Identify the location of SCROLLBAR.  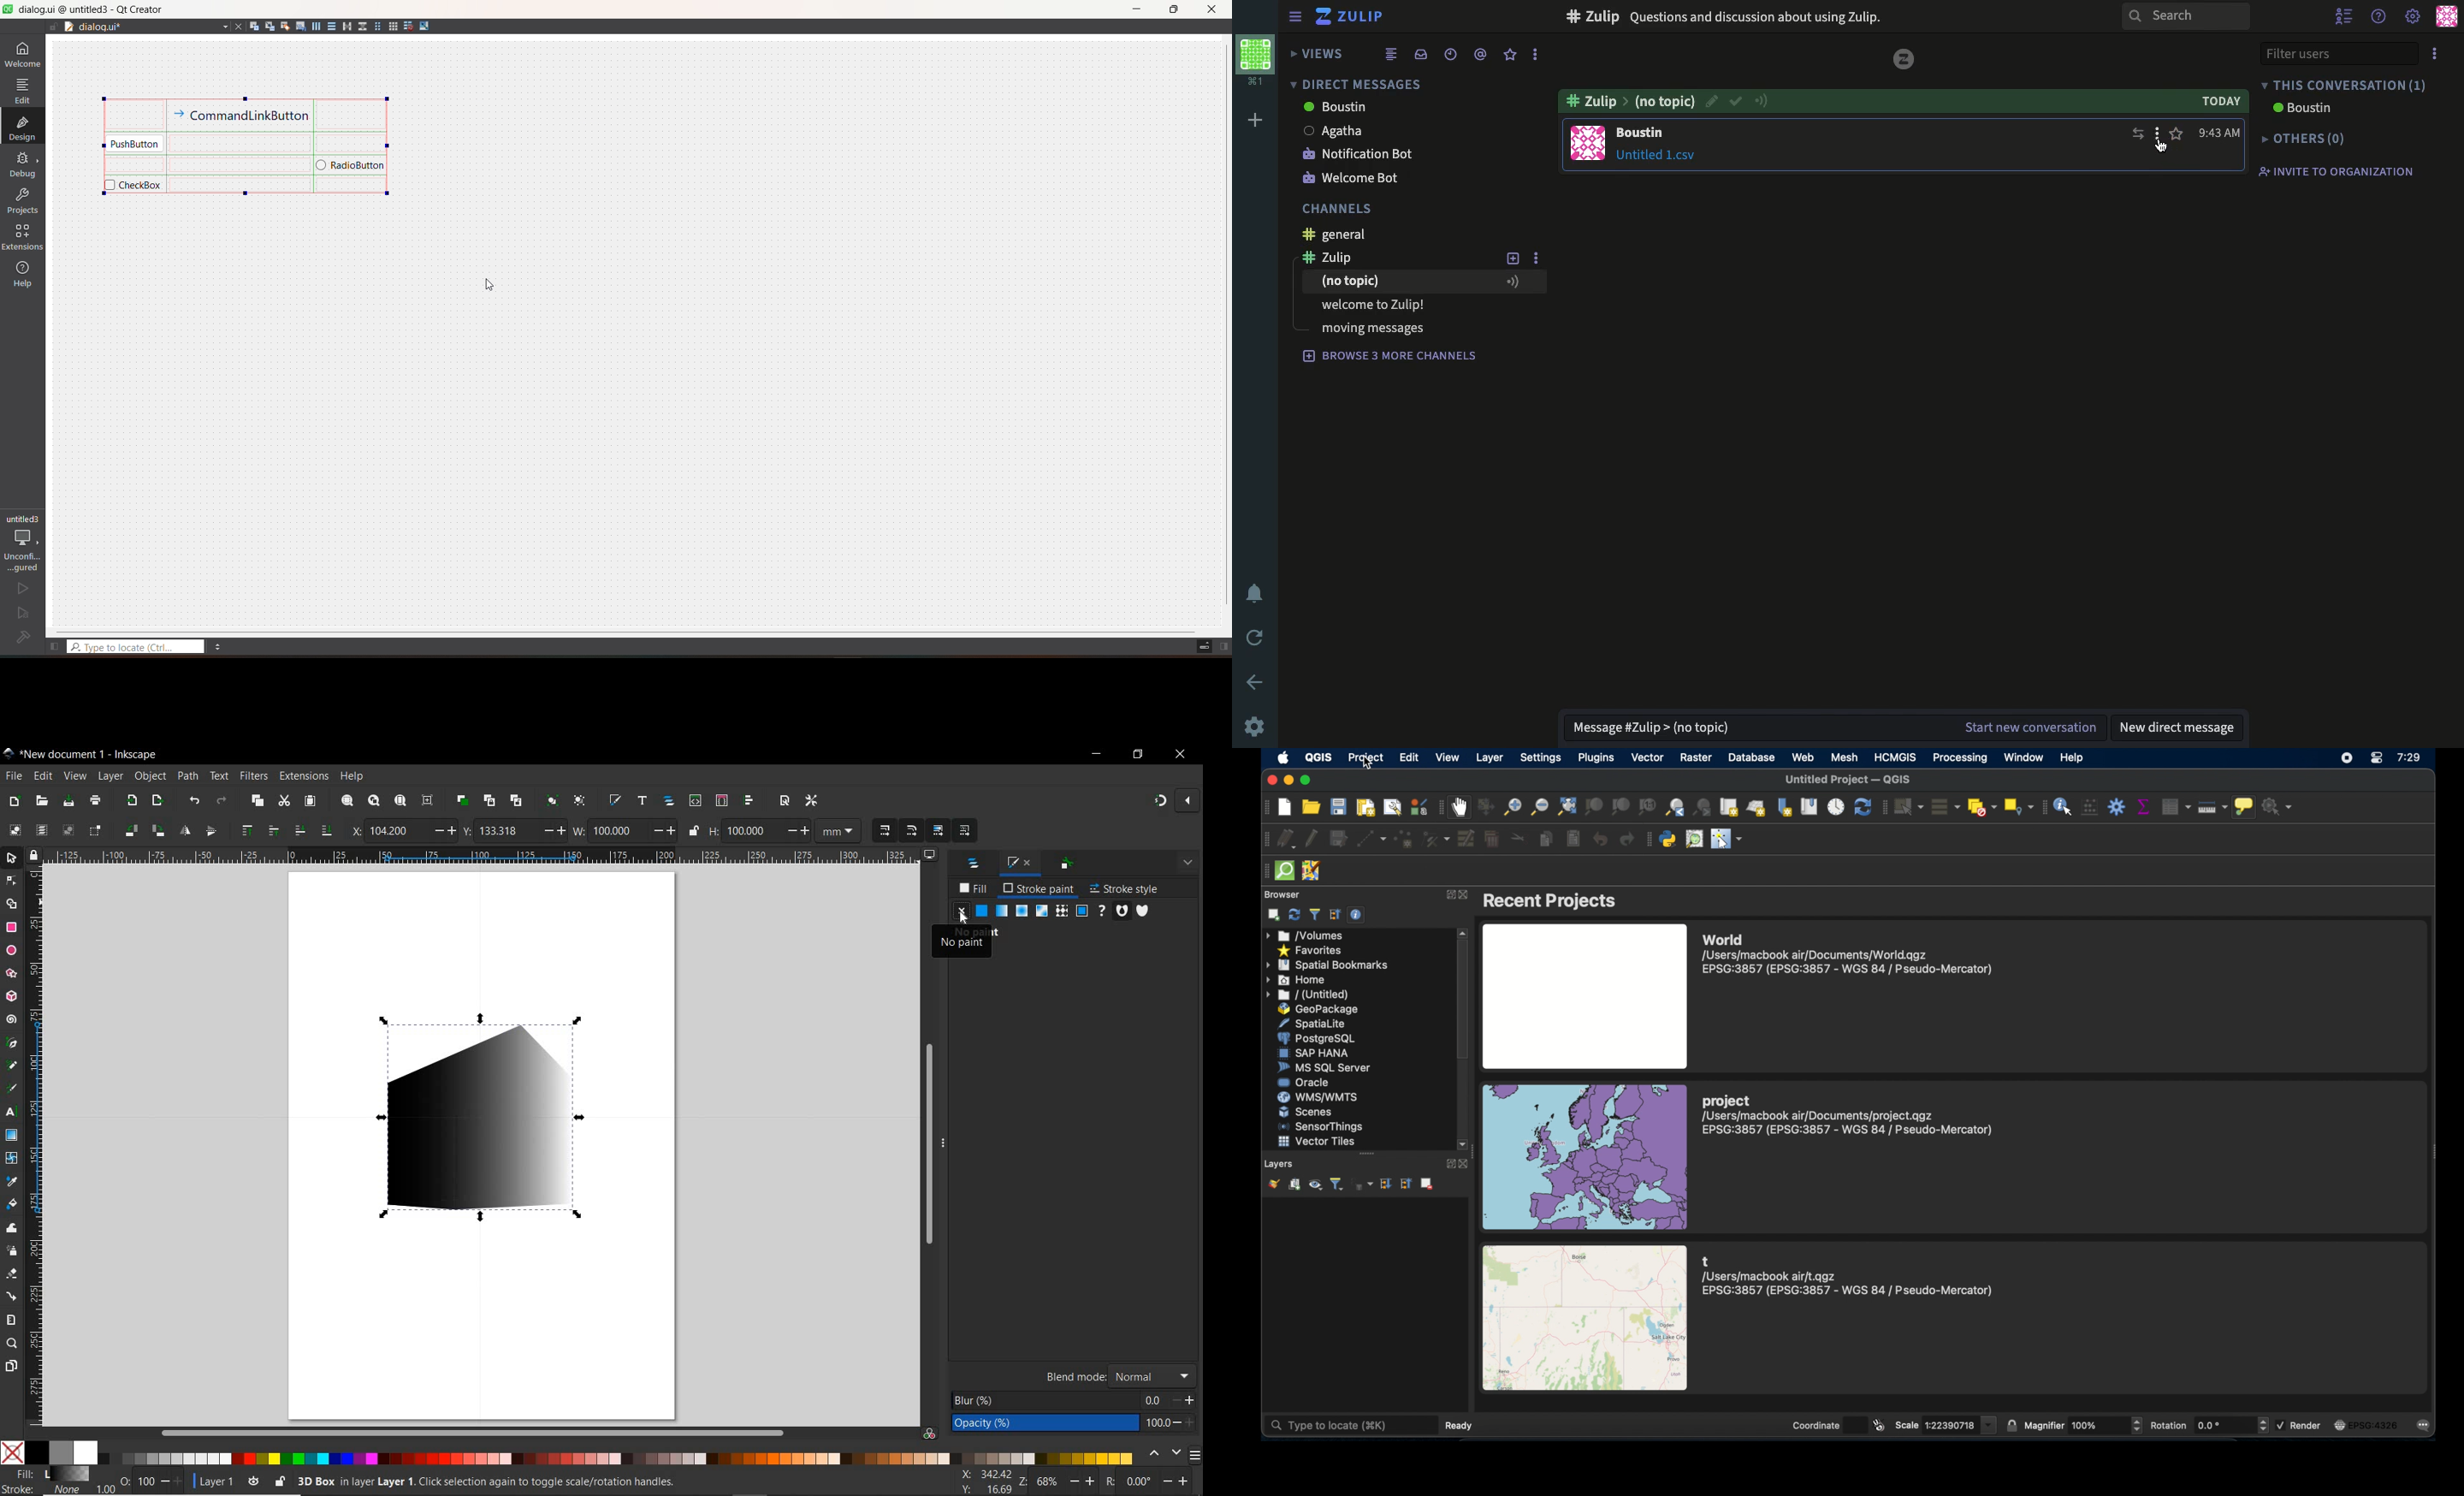
(472, 1433).